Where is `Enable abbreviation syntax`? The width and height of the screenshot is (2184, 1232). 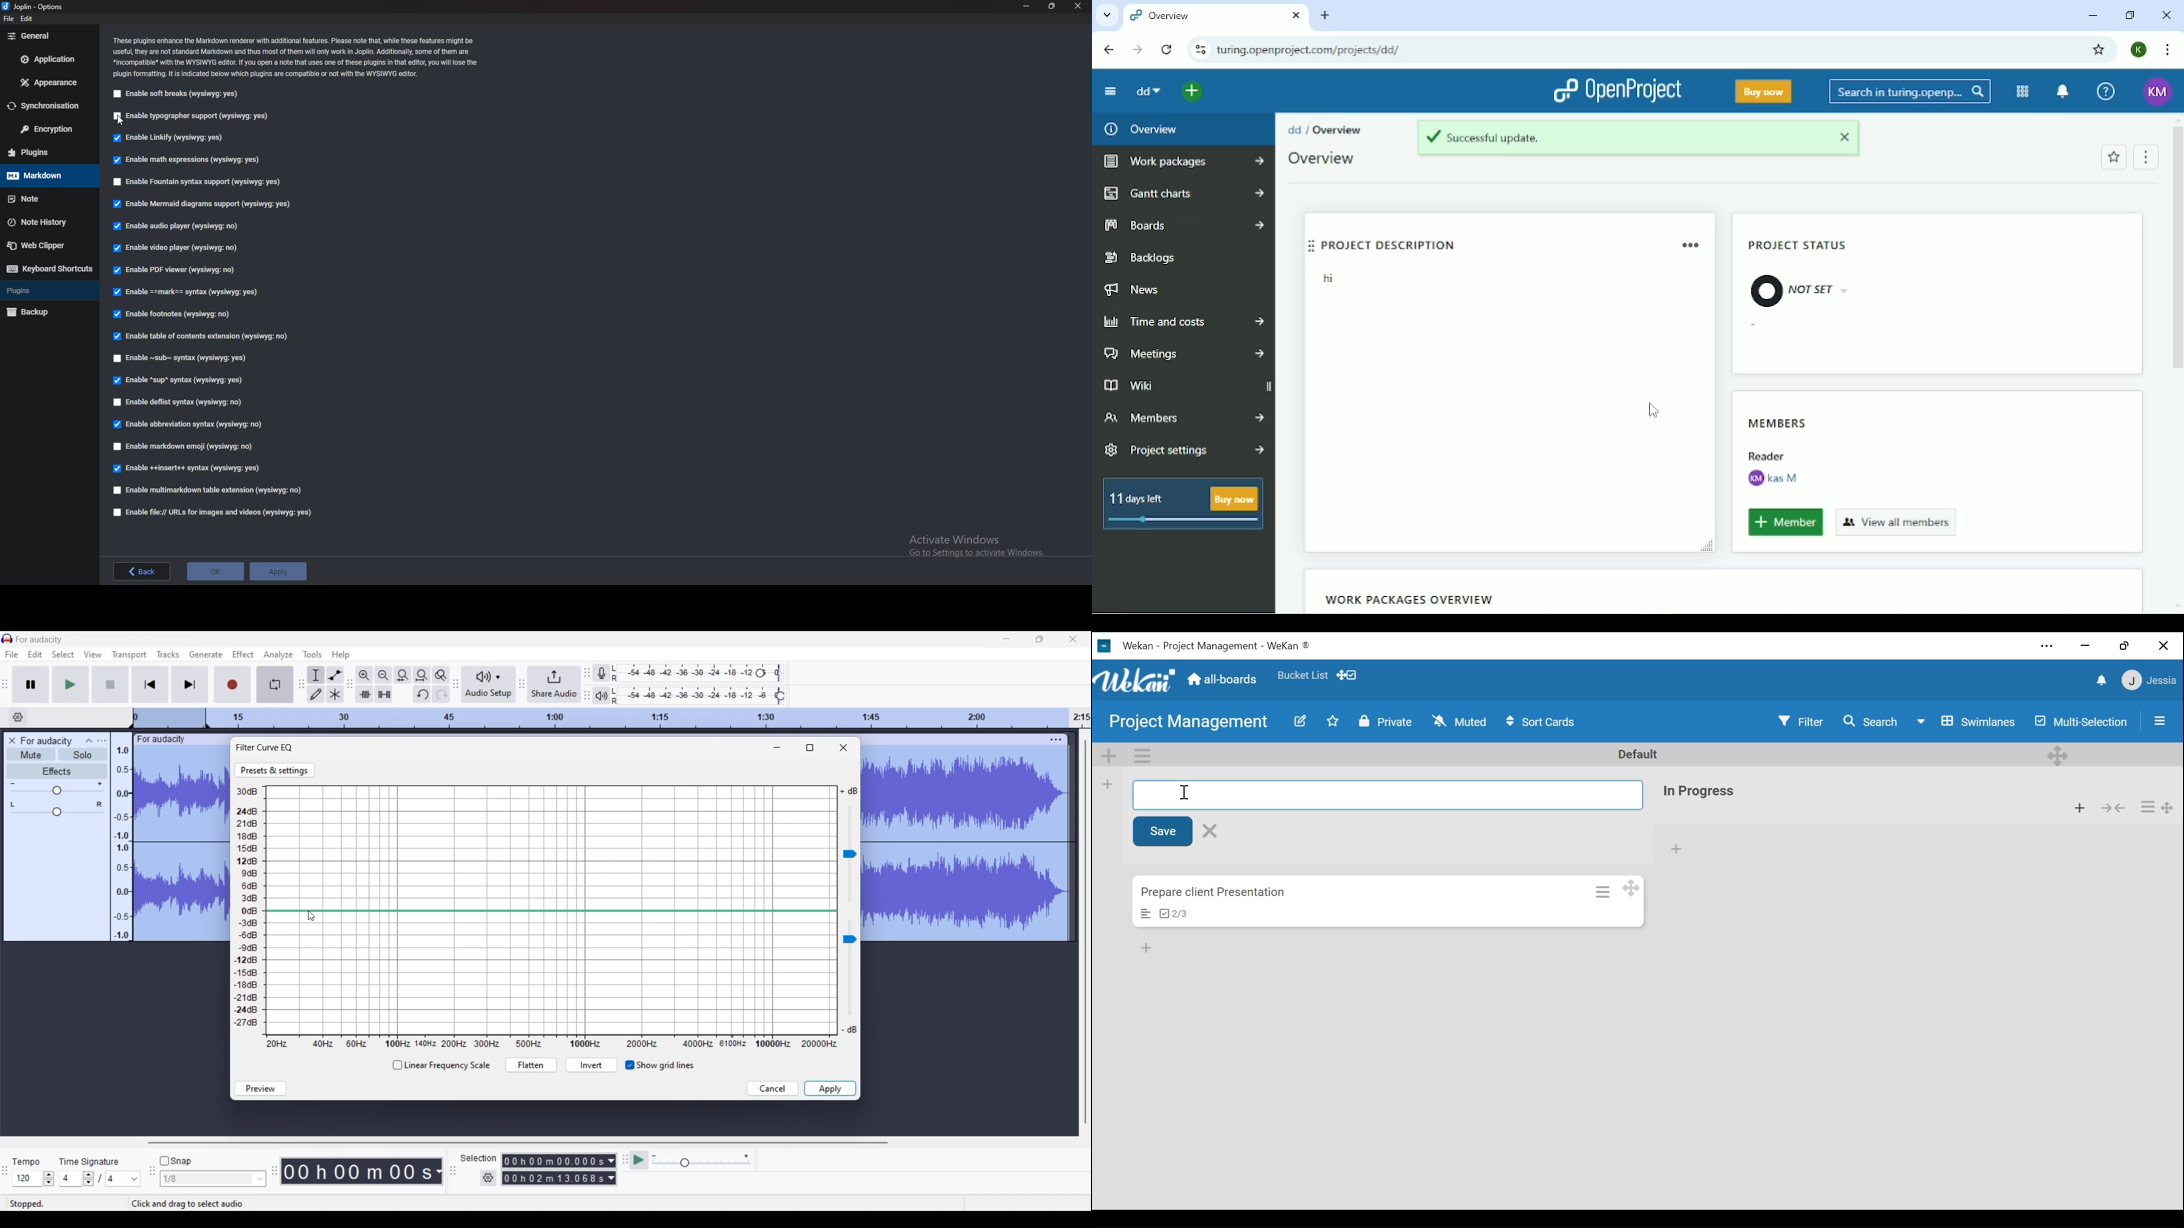
Enable abbreviation syntax is located at coordinates (193, 426).